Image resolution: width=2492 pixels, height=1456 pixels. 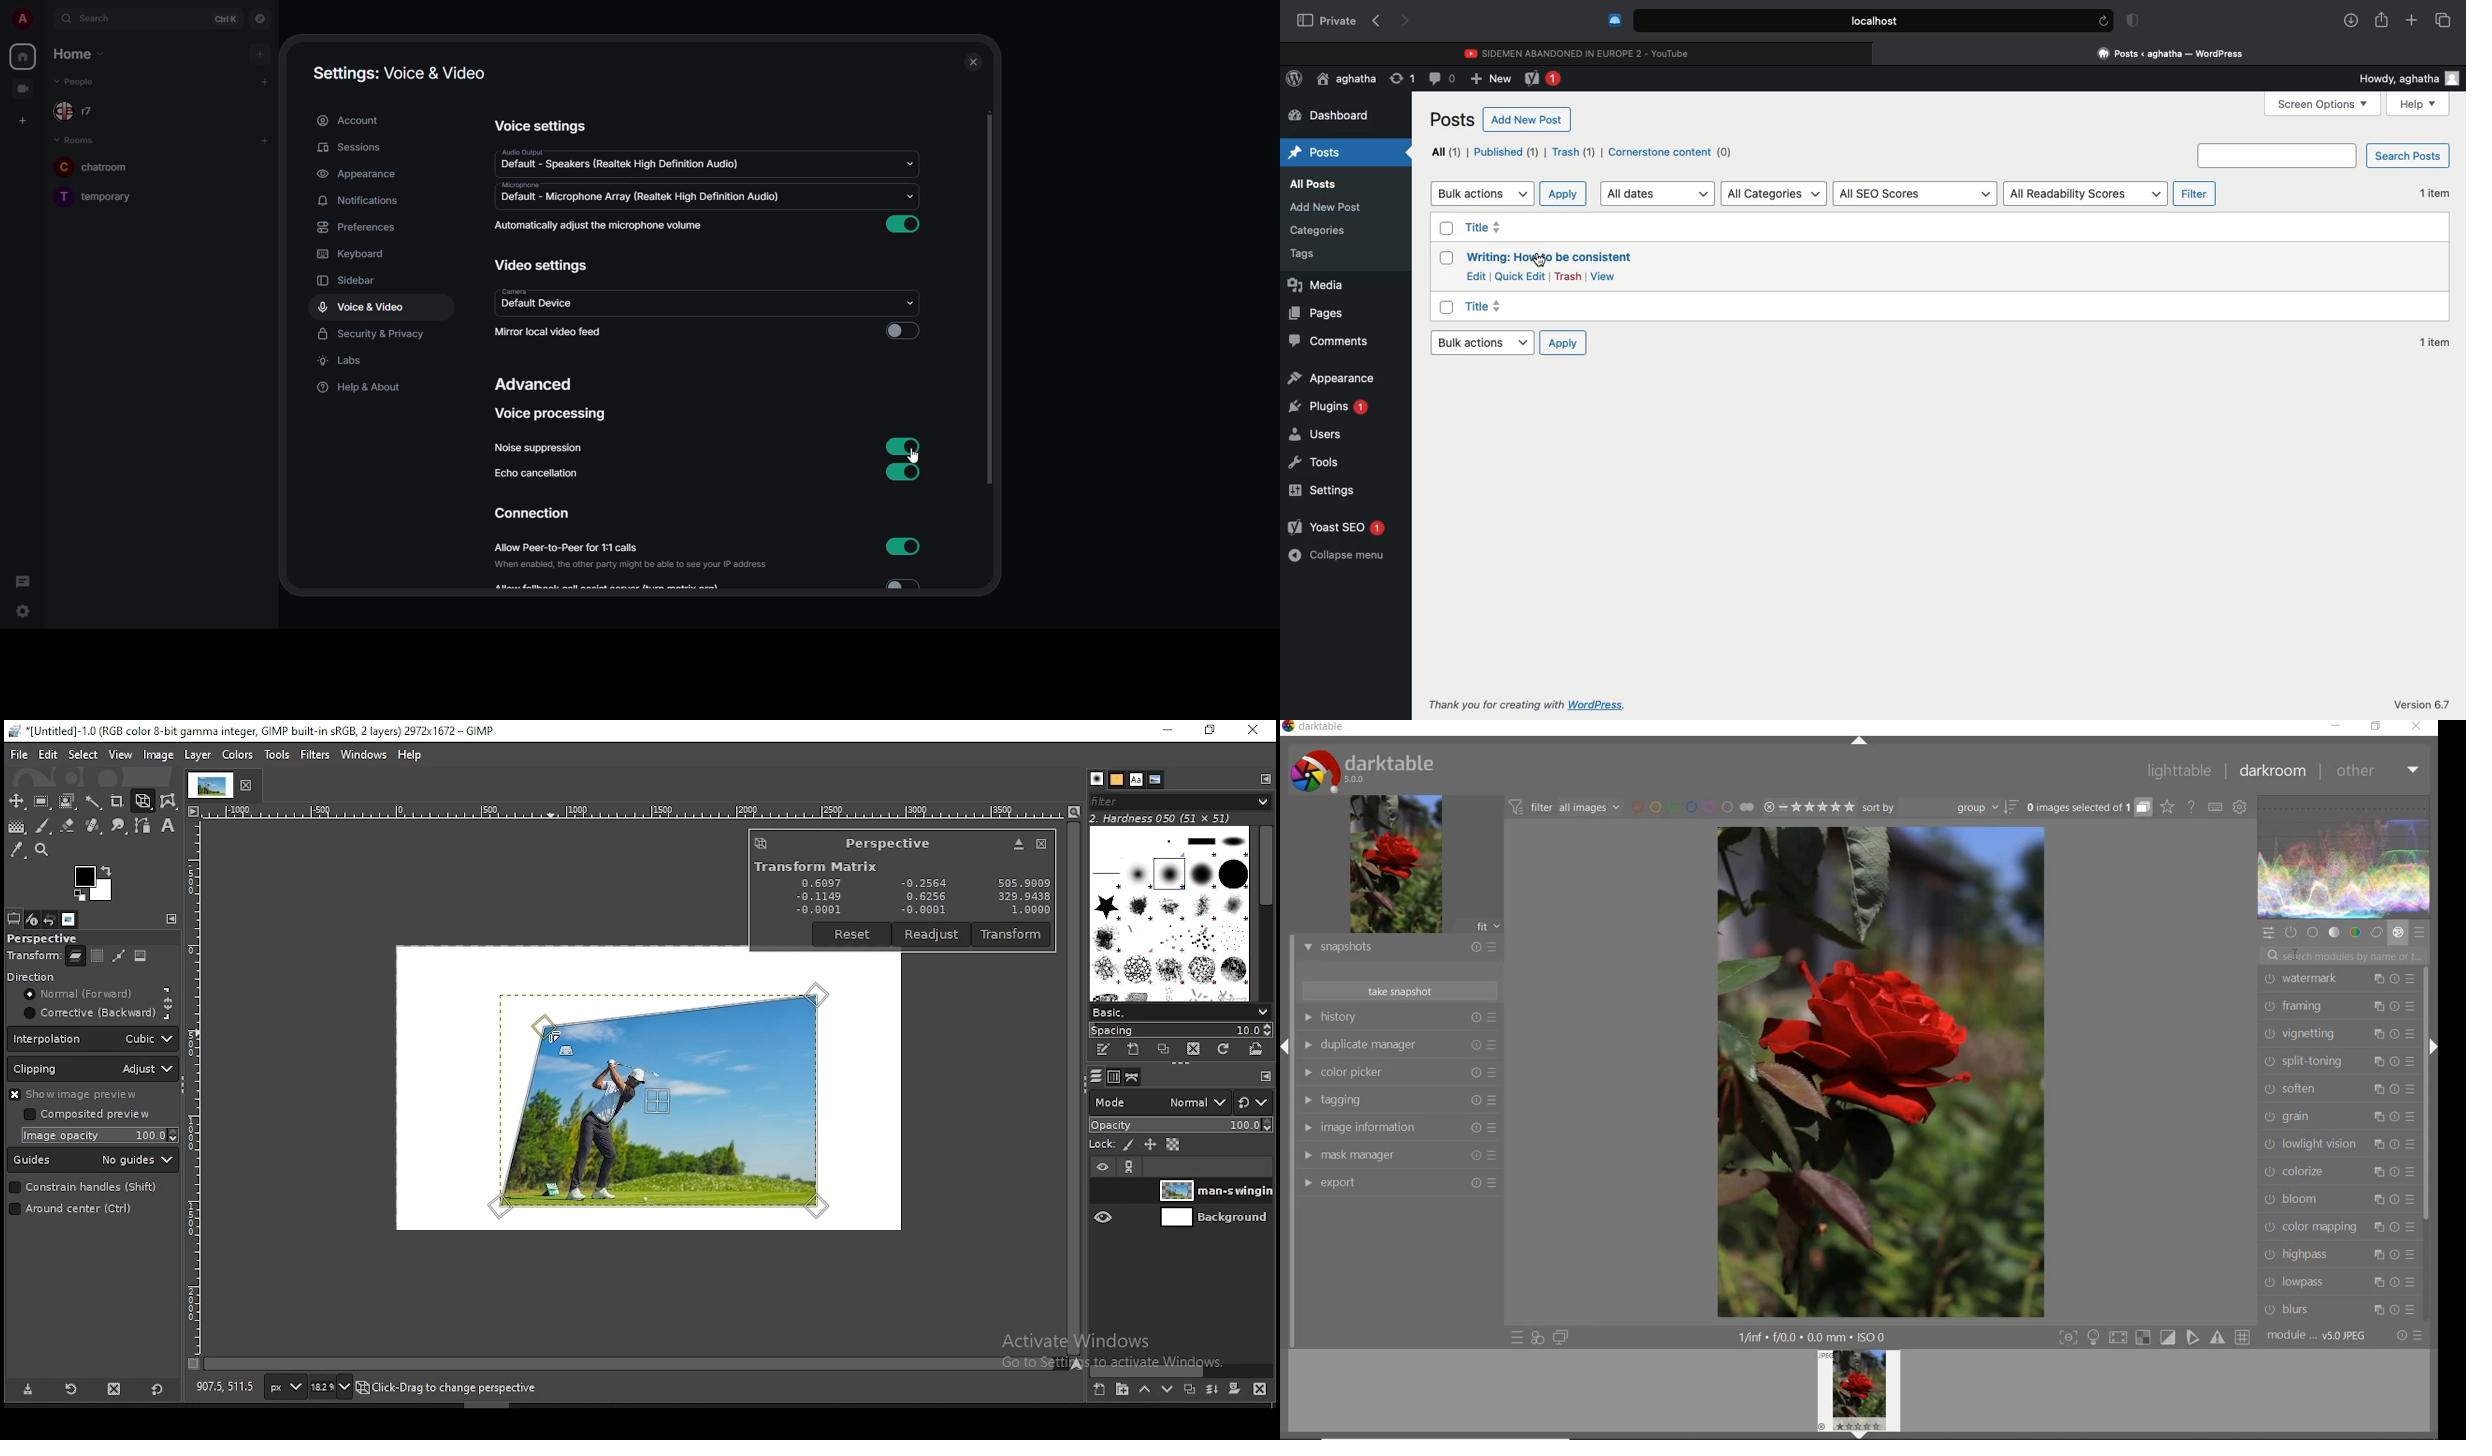 I want to click on system name, so click(x=1317, y=728).